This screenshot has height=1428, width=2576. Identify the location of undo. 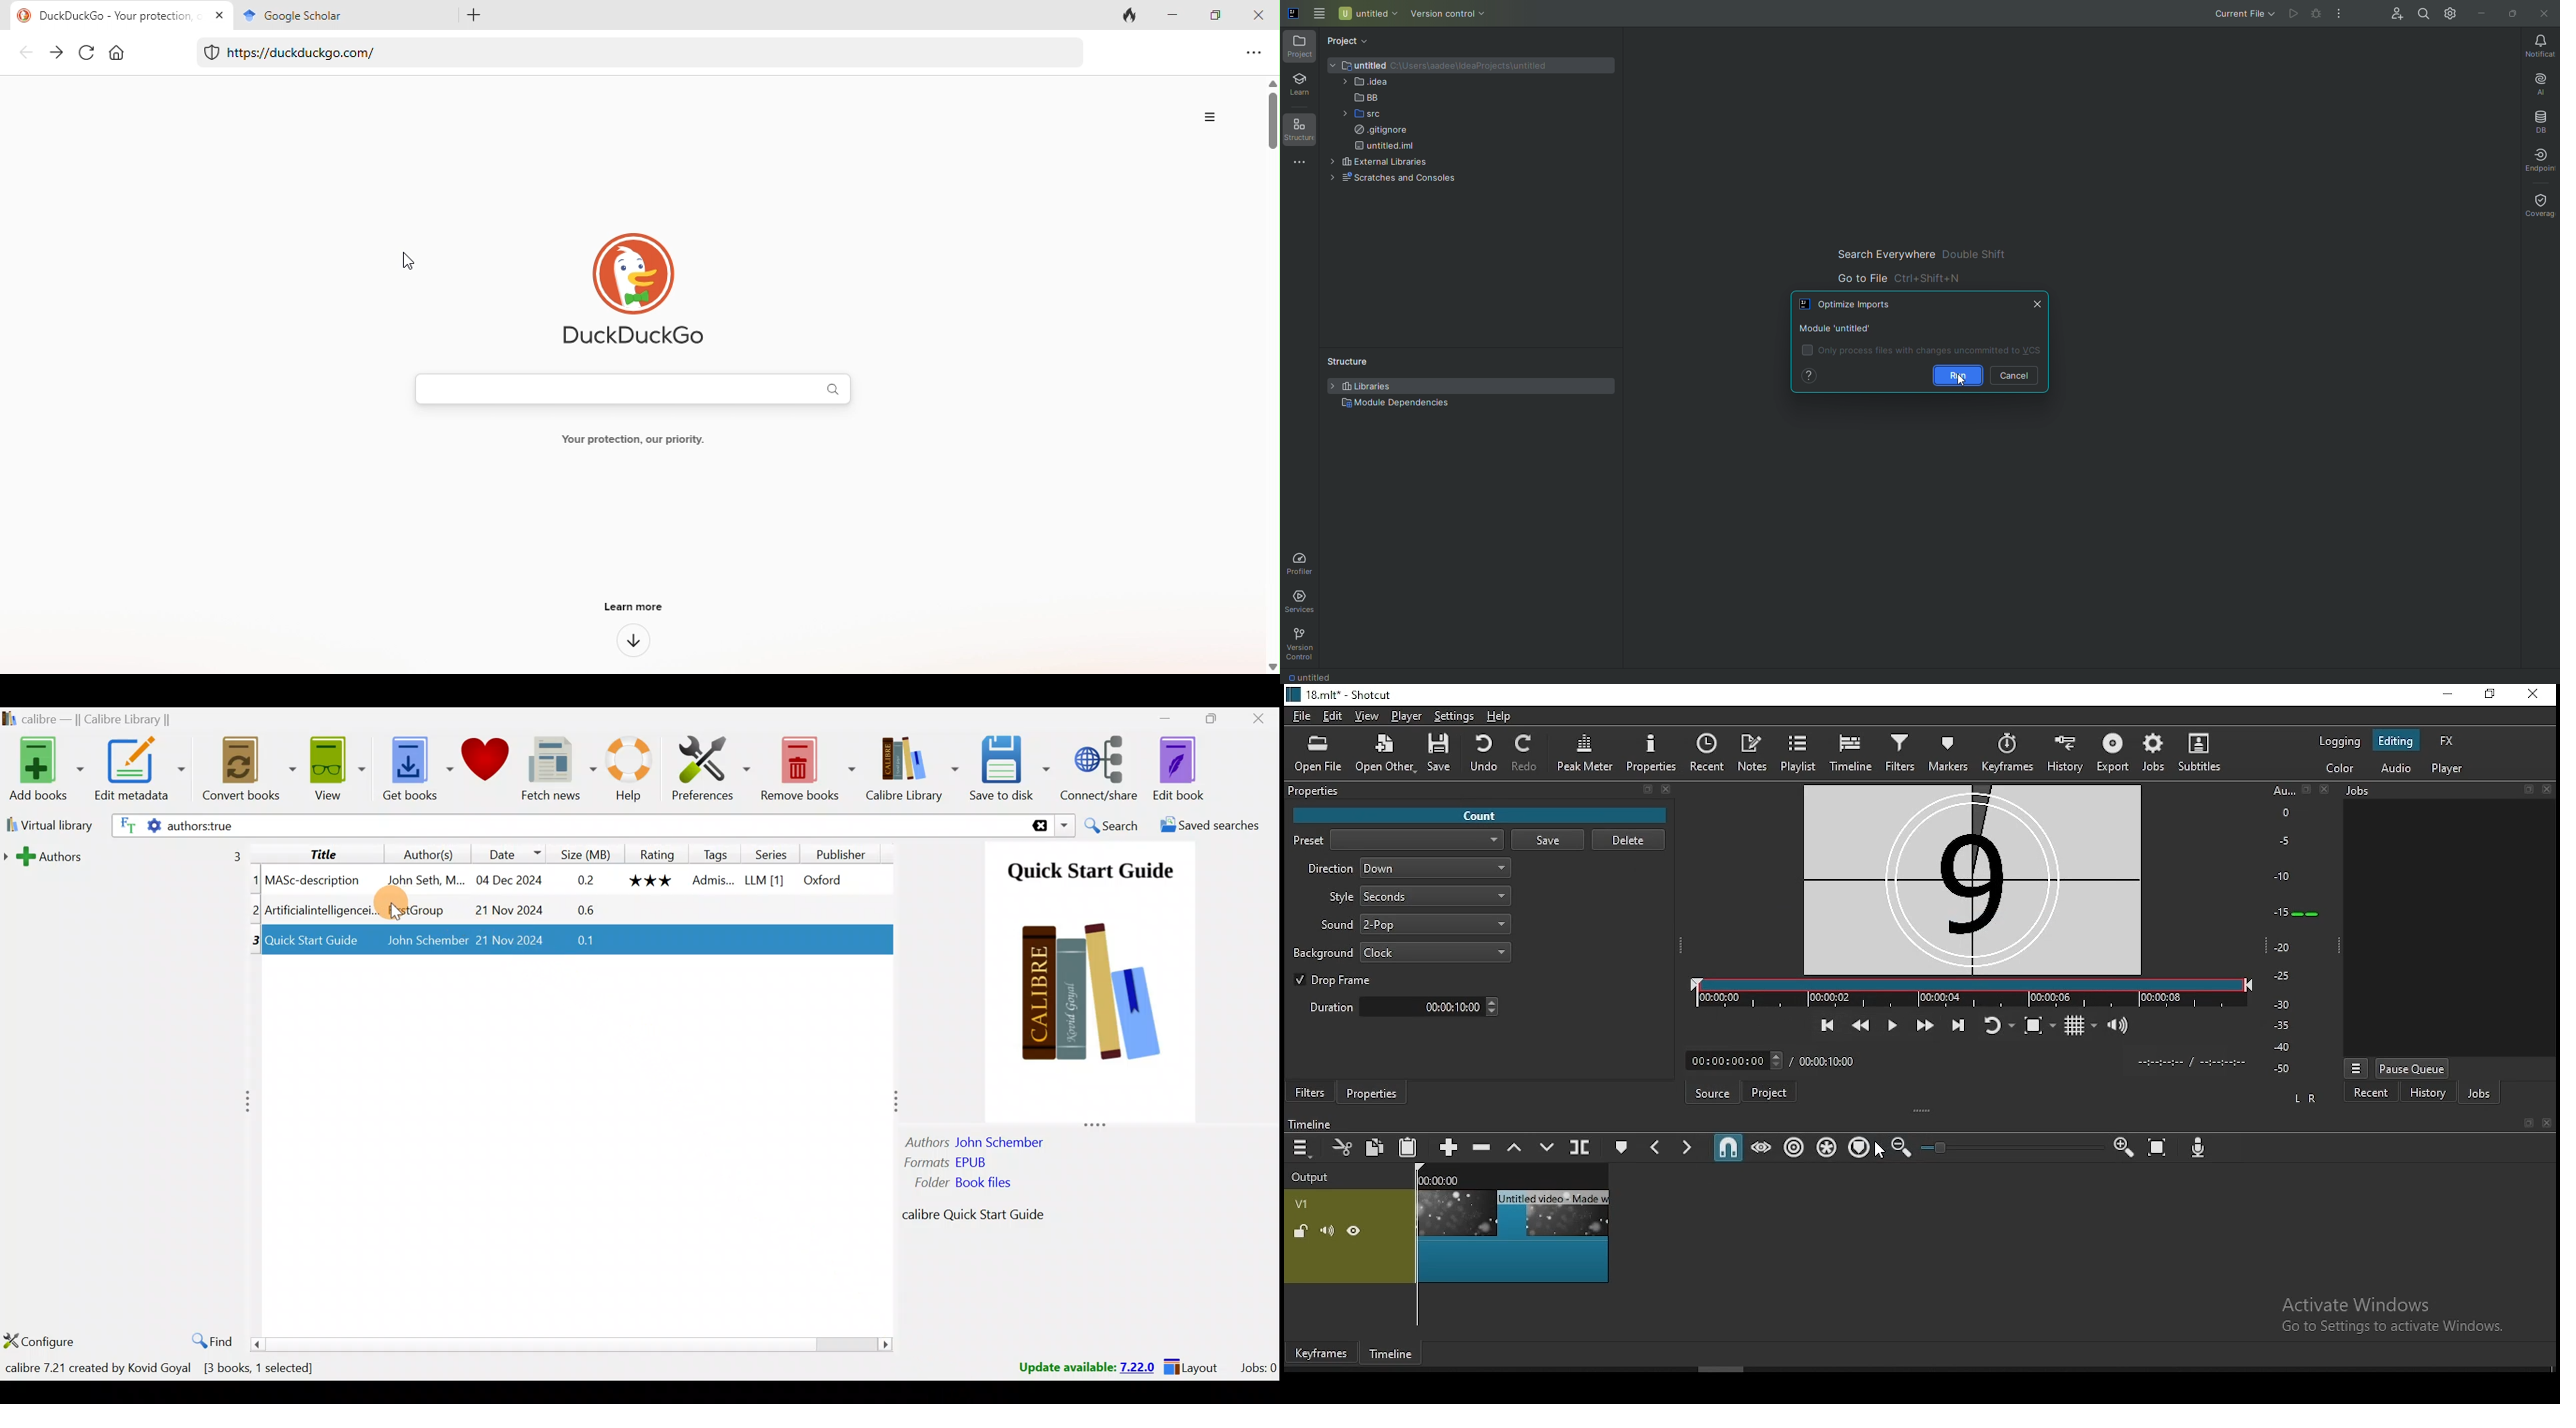
(1483, 753).